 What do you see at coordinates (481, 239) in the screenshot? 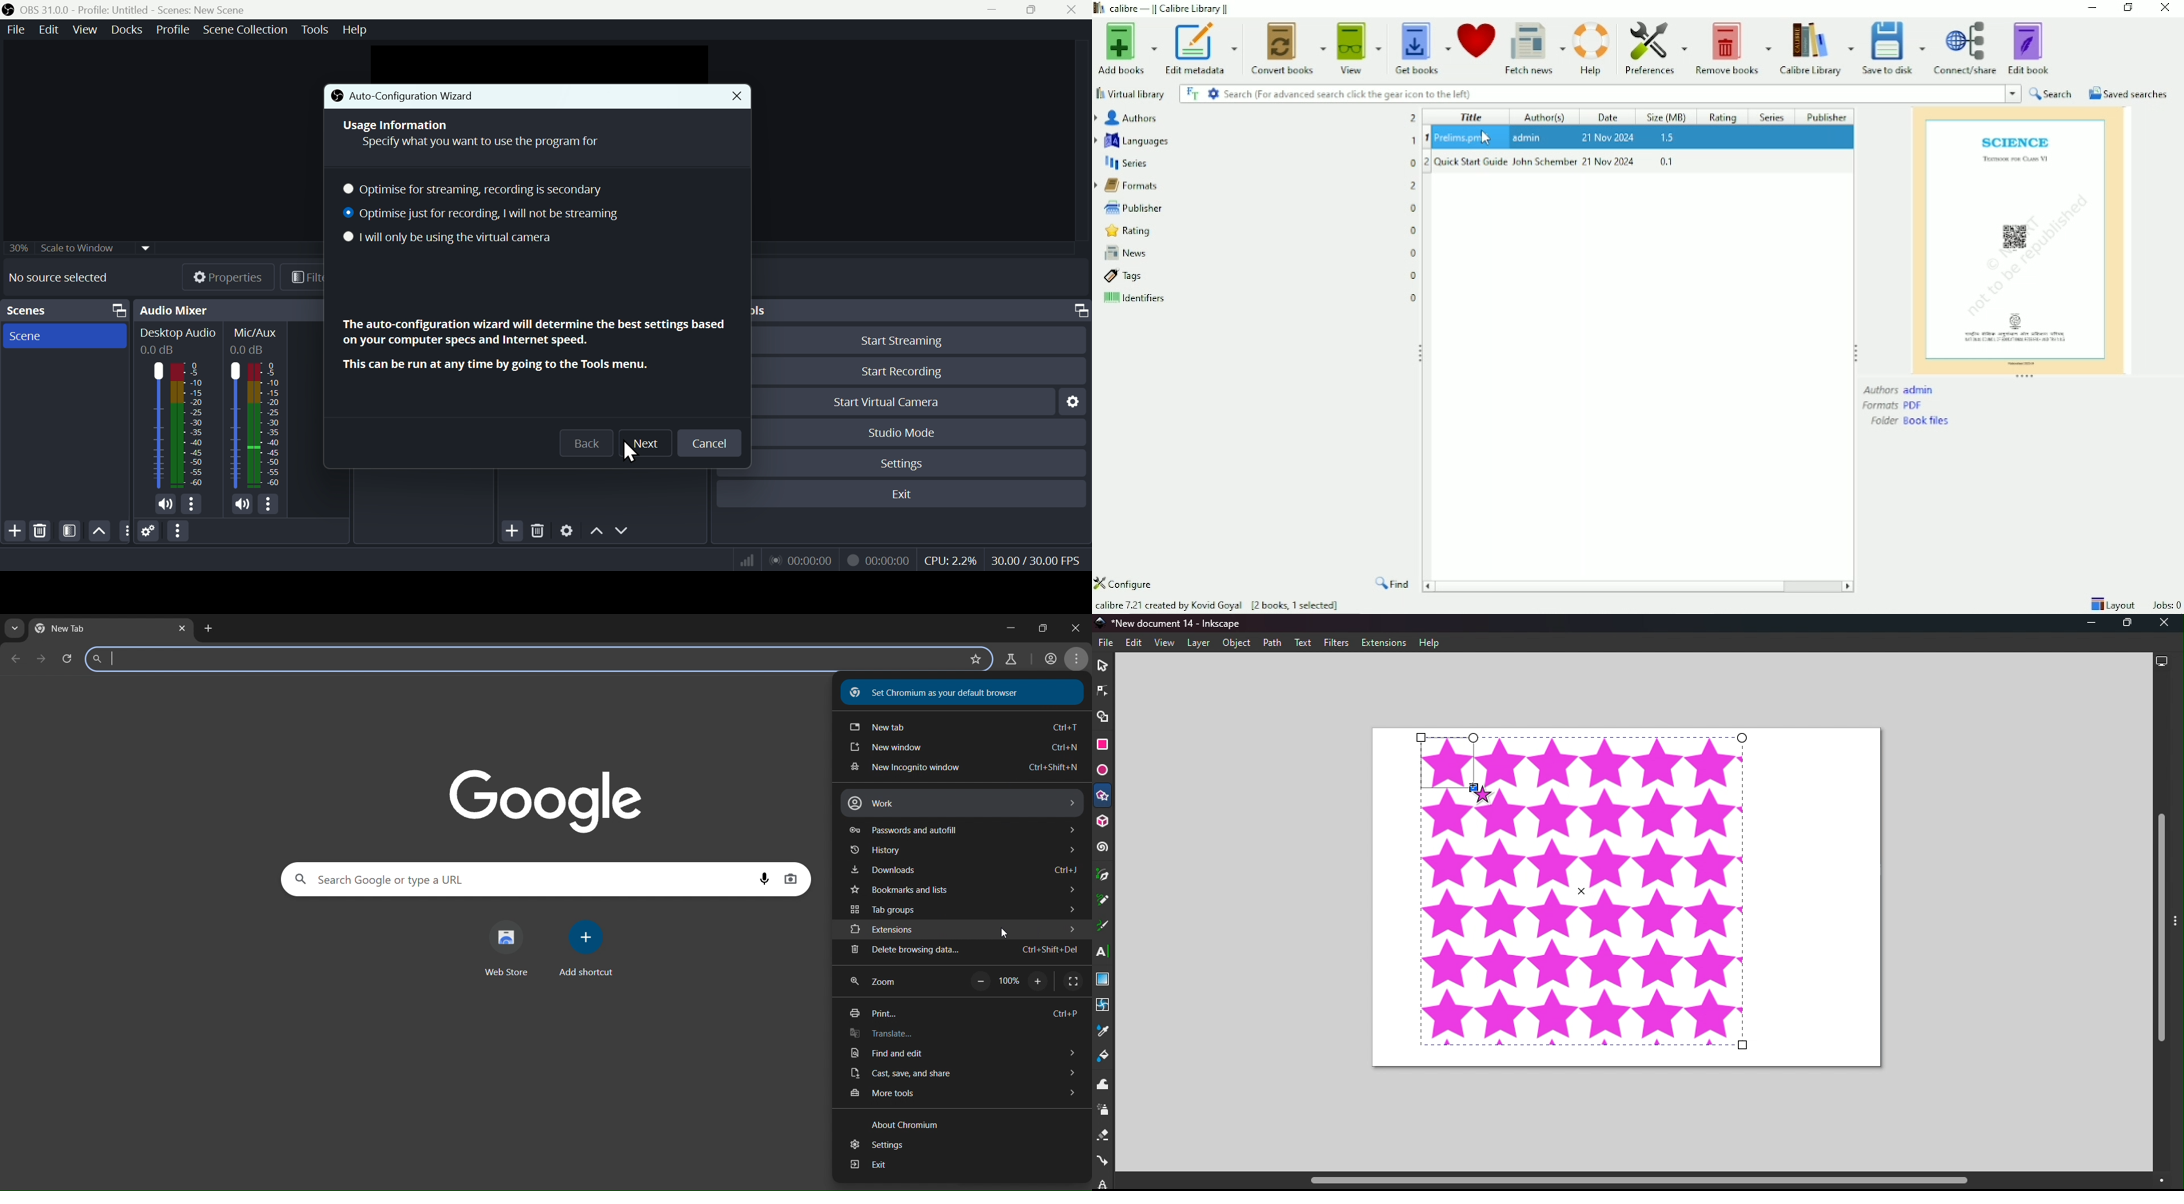
I see `only be using the virtual camera` at bounding box center [481, 239].